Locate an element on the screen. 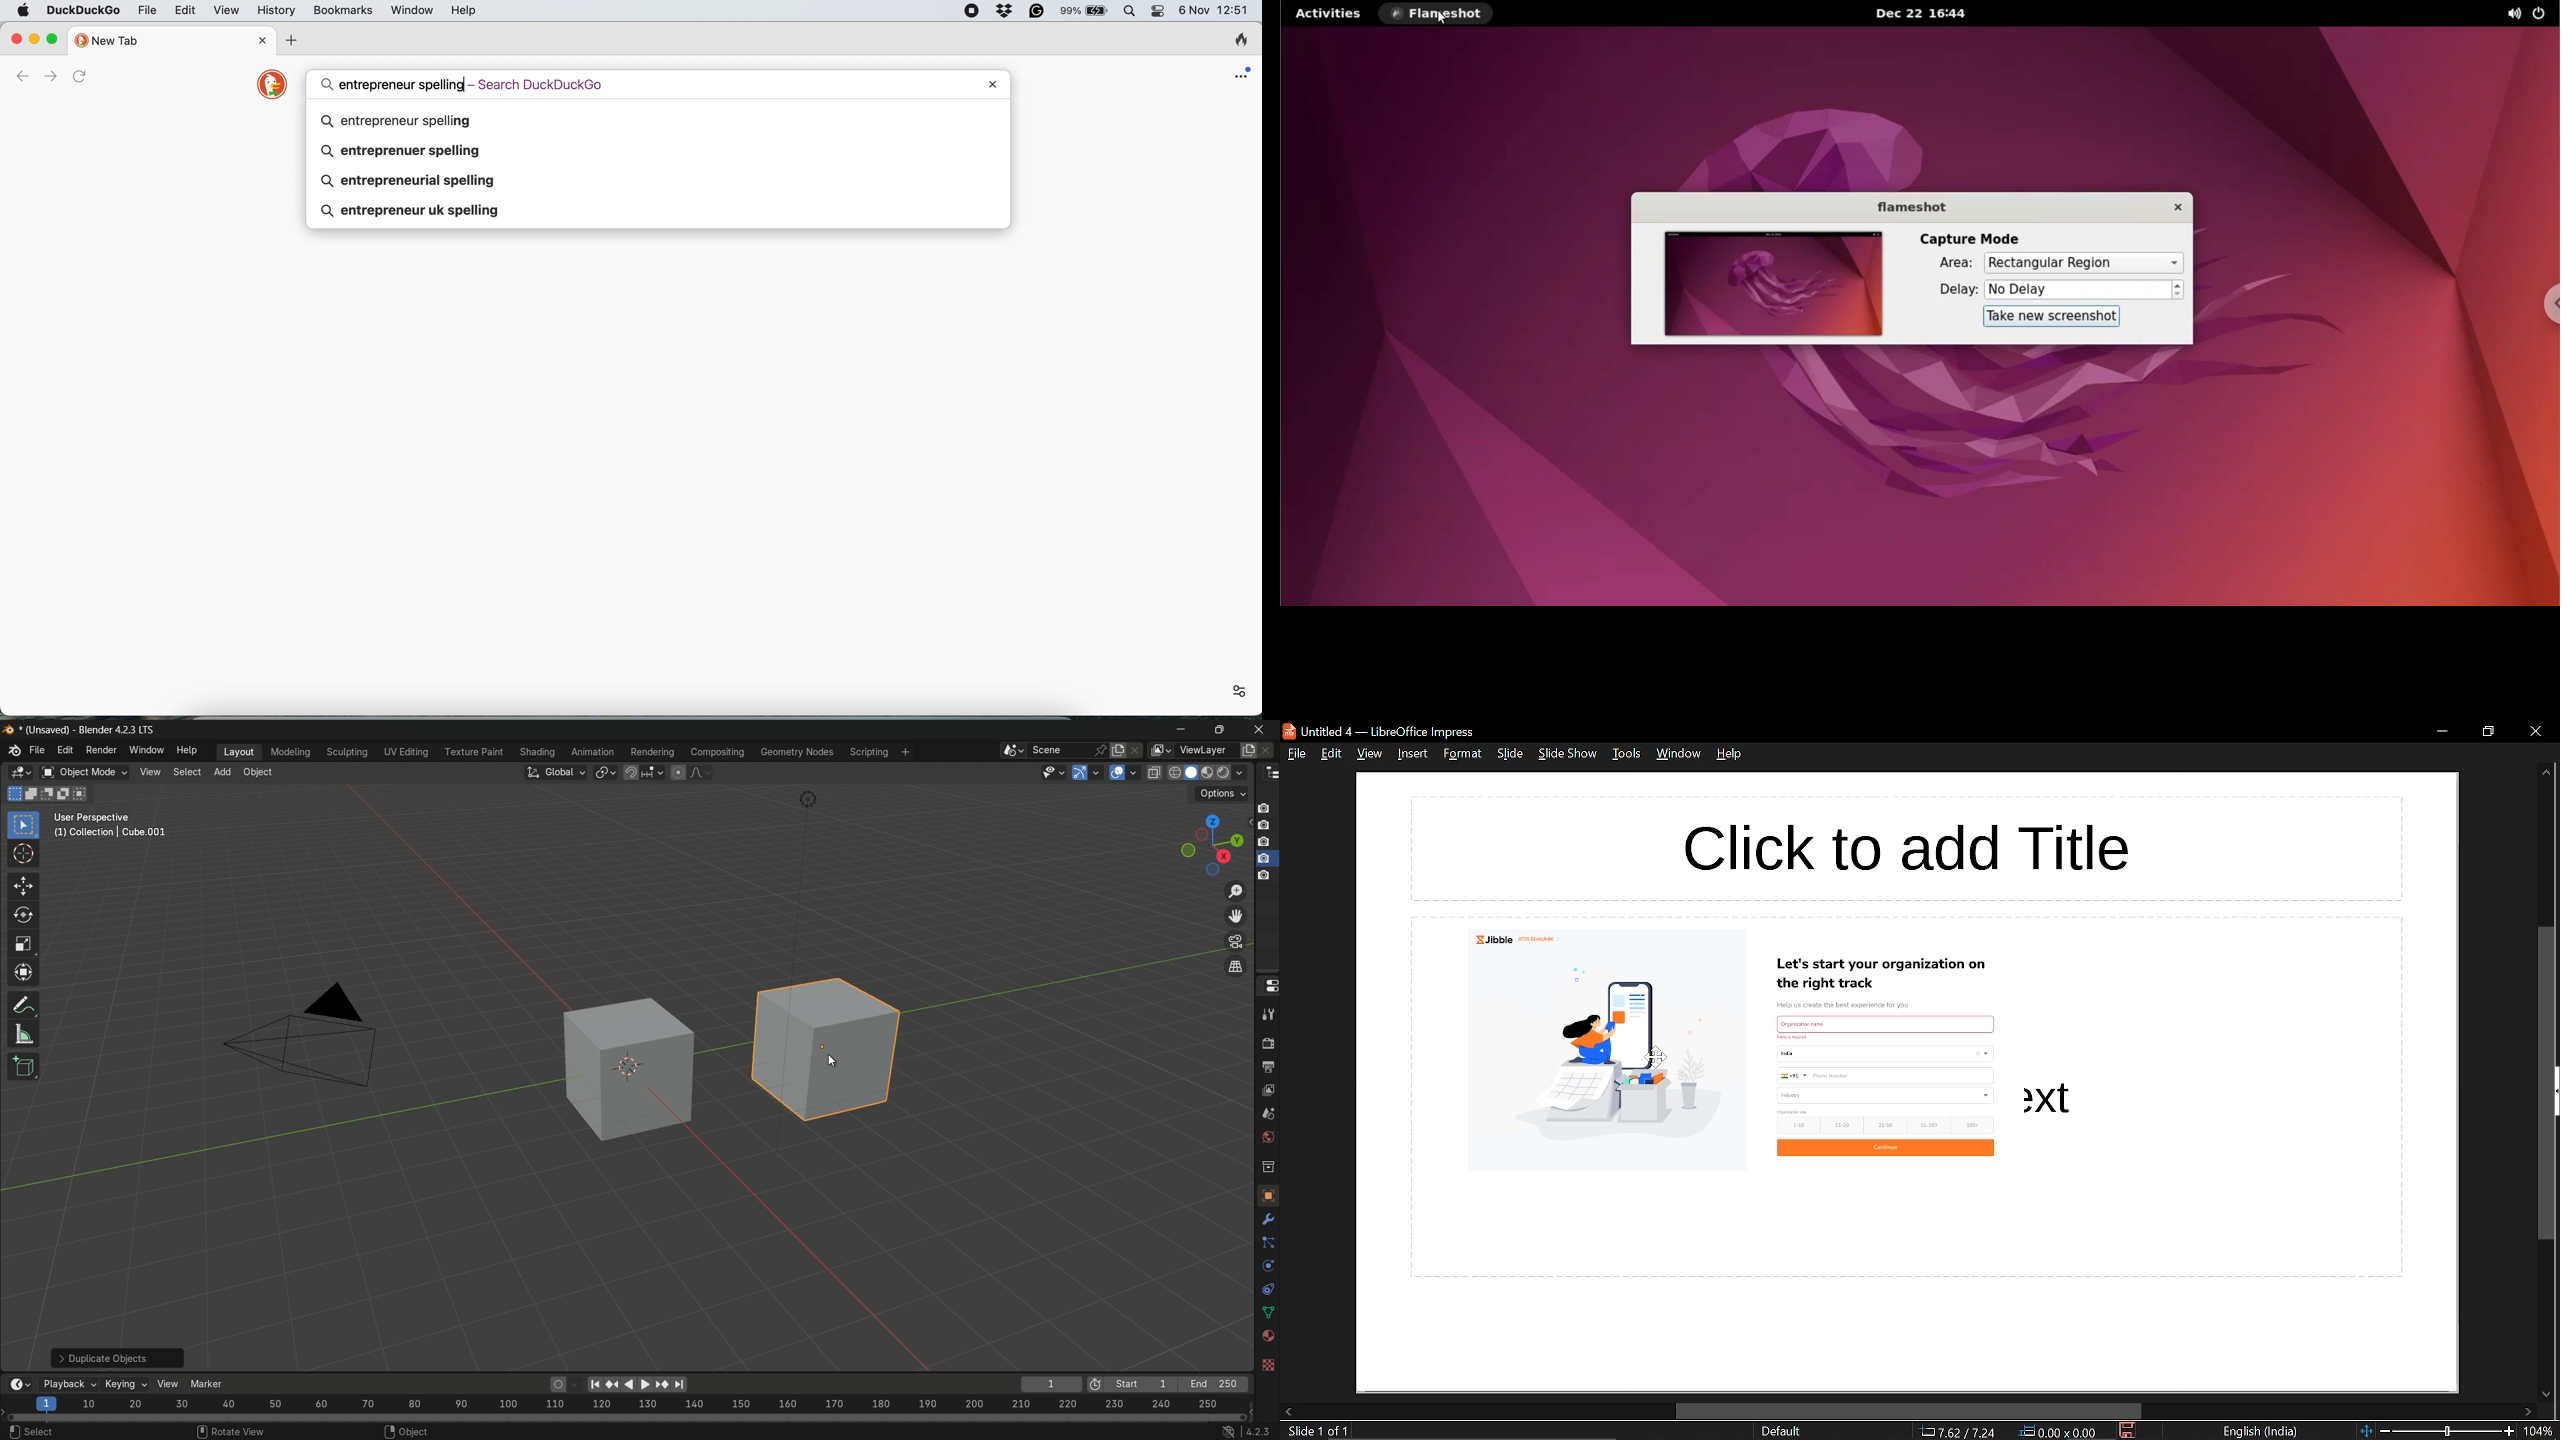  select tab is located at coordinates (189, 771).